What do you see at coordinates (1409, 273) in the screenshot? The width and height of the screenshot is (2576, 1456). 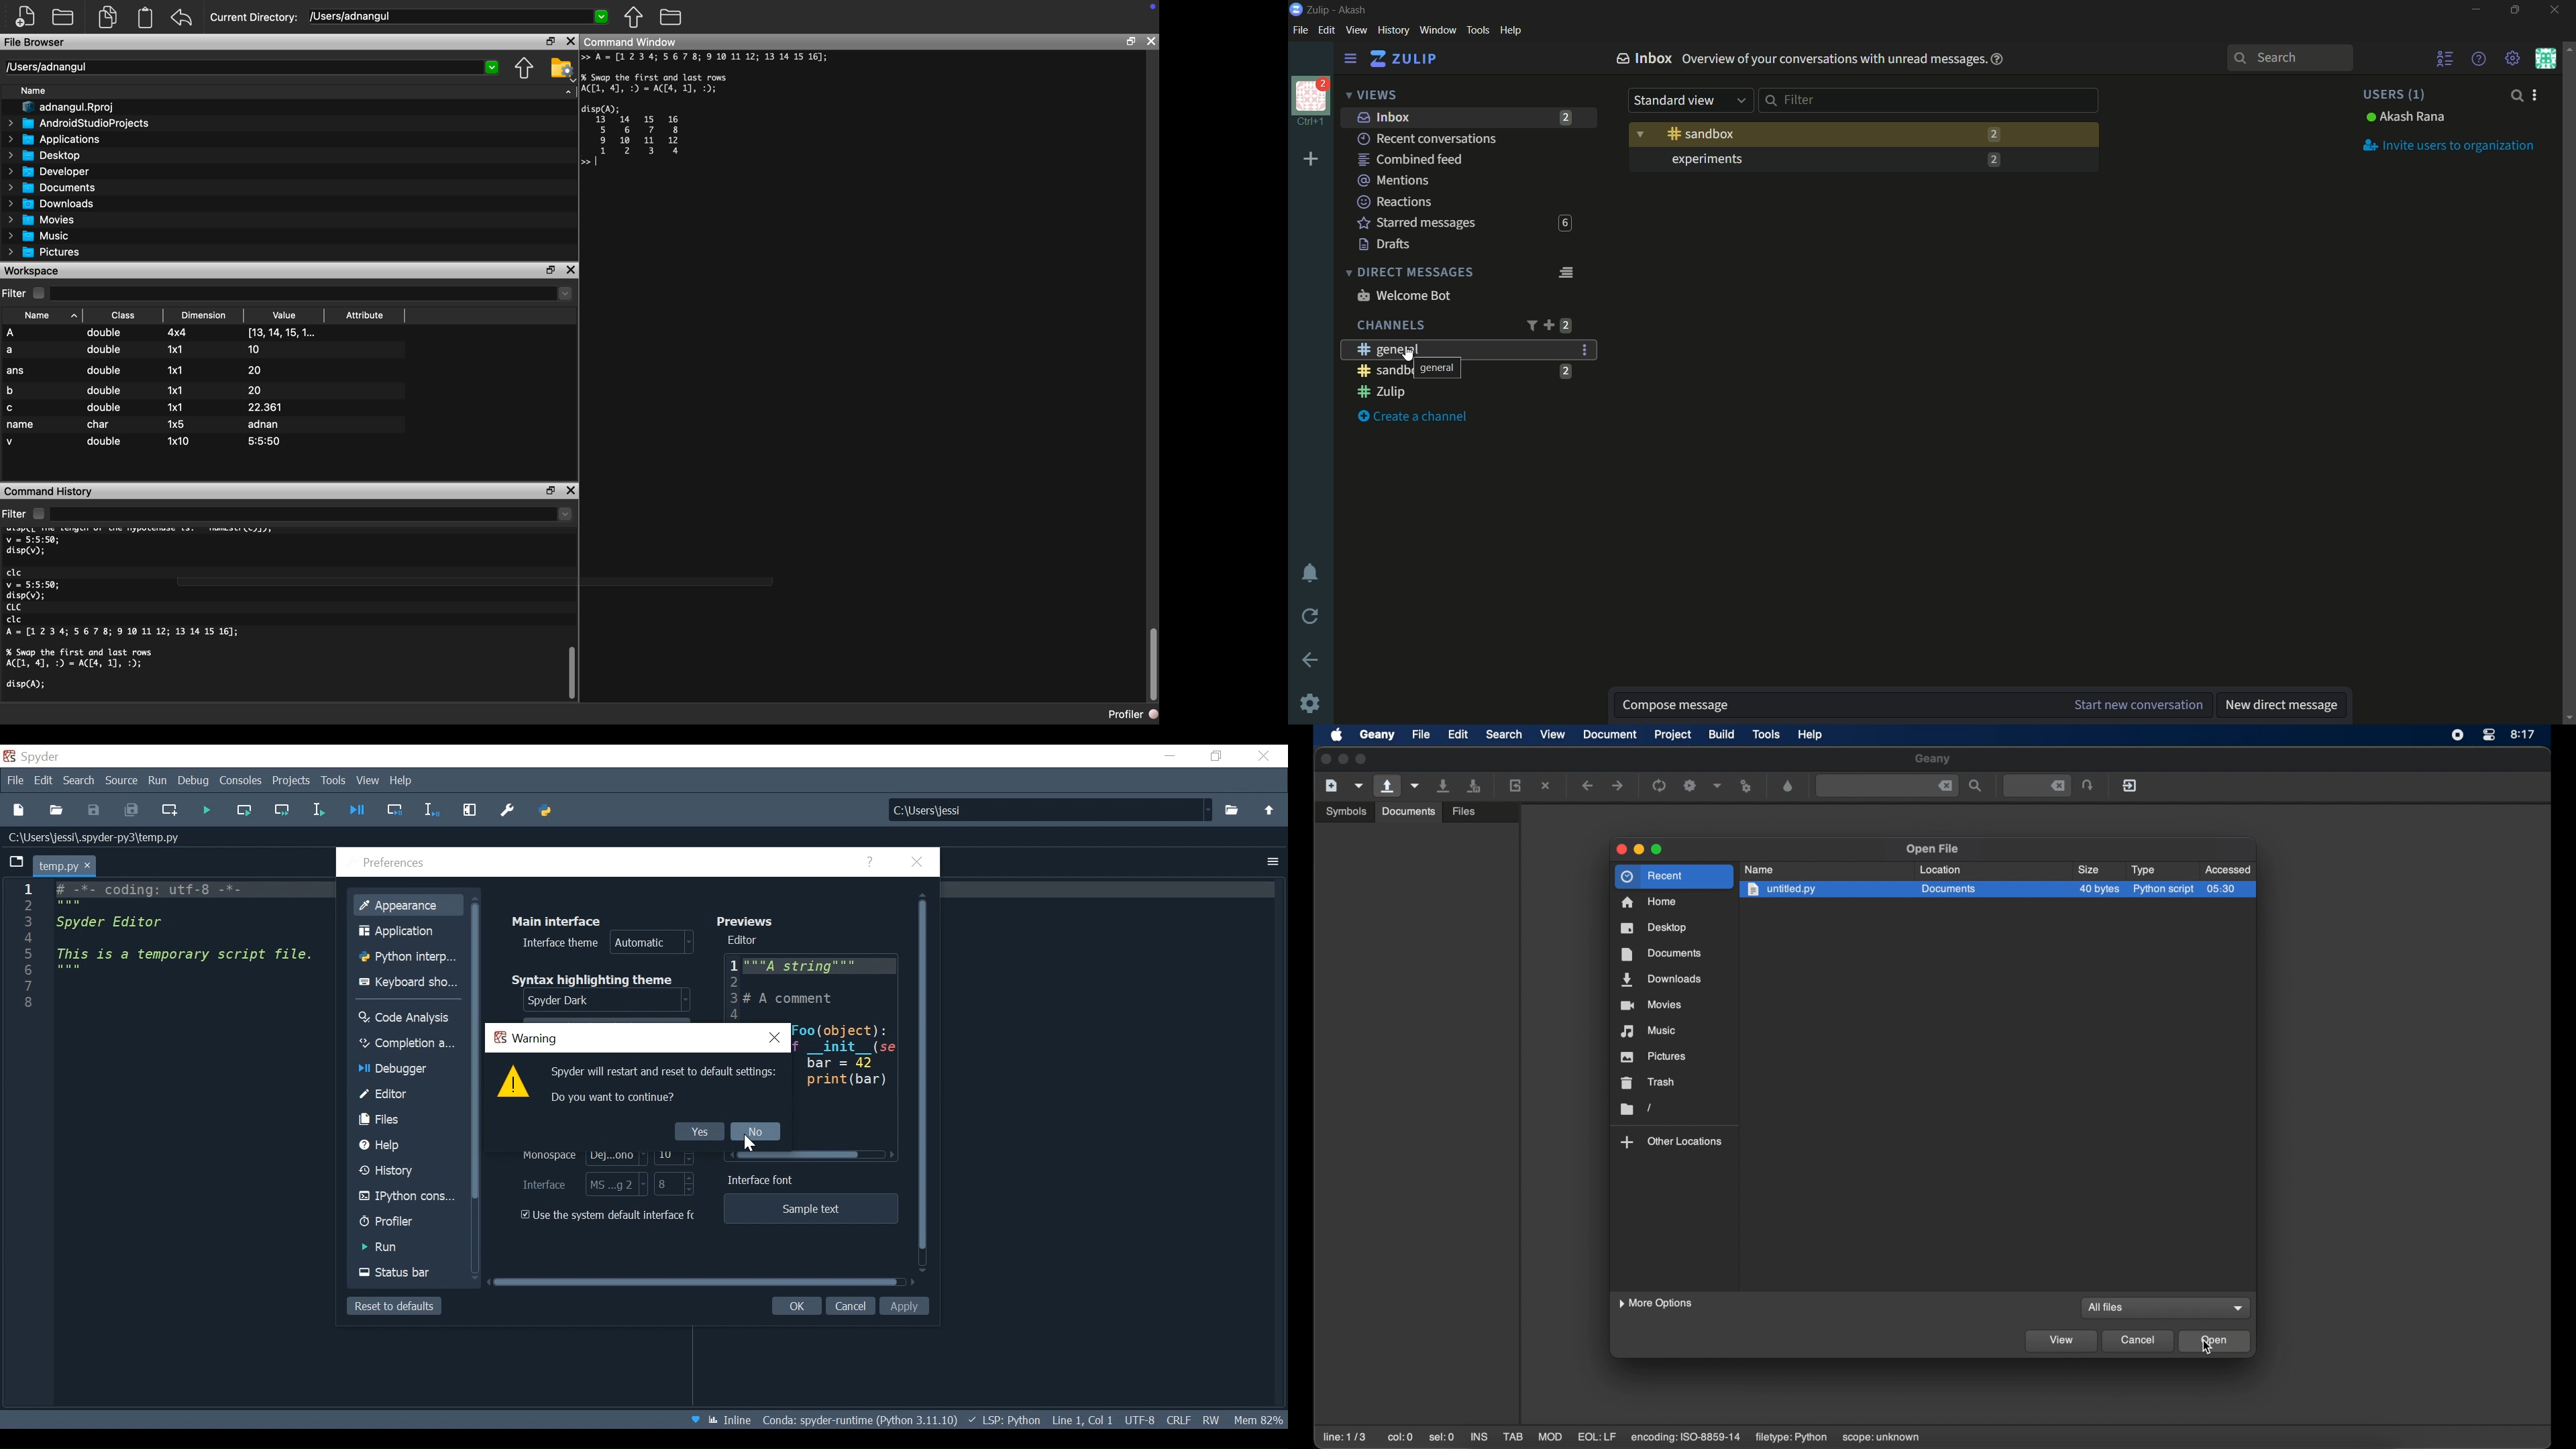 I see `direct messages dropdown` at bounding box center [1409, 273].